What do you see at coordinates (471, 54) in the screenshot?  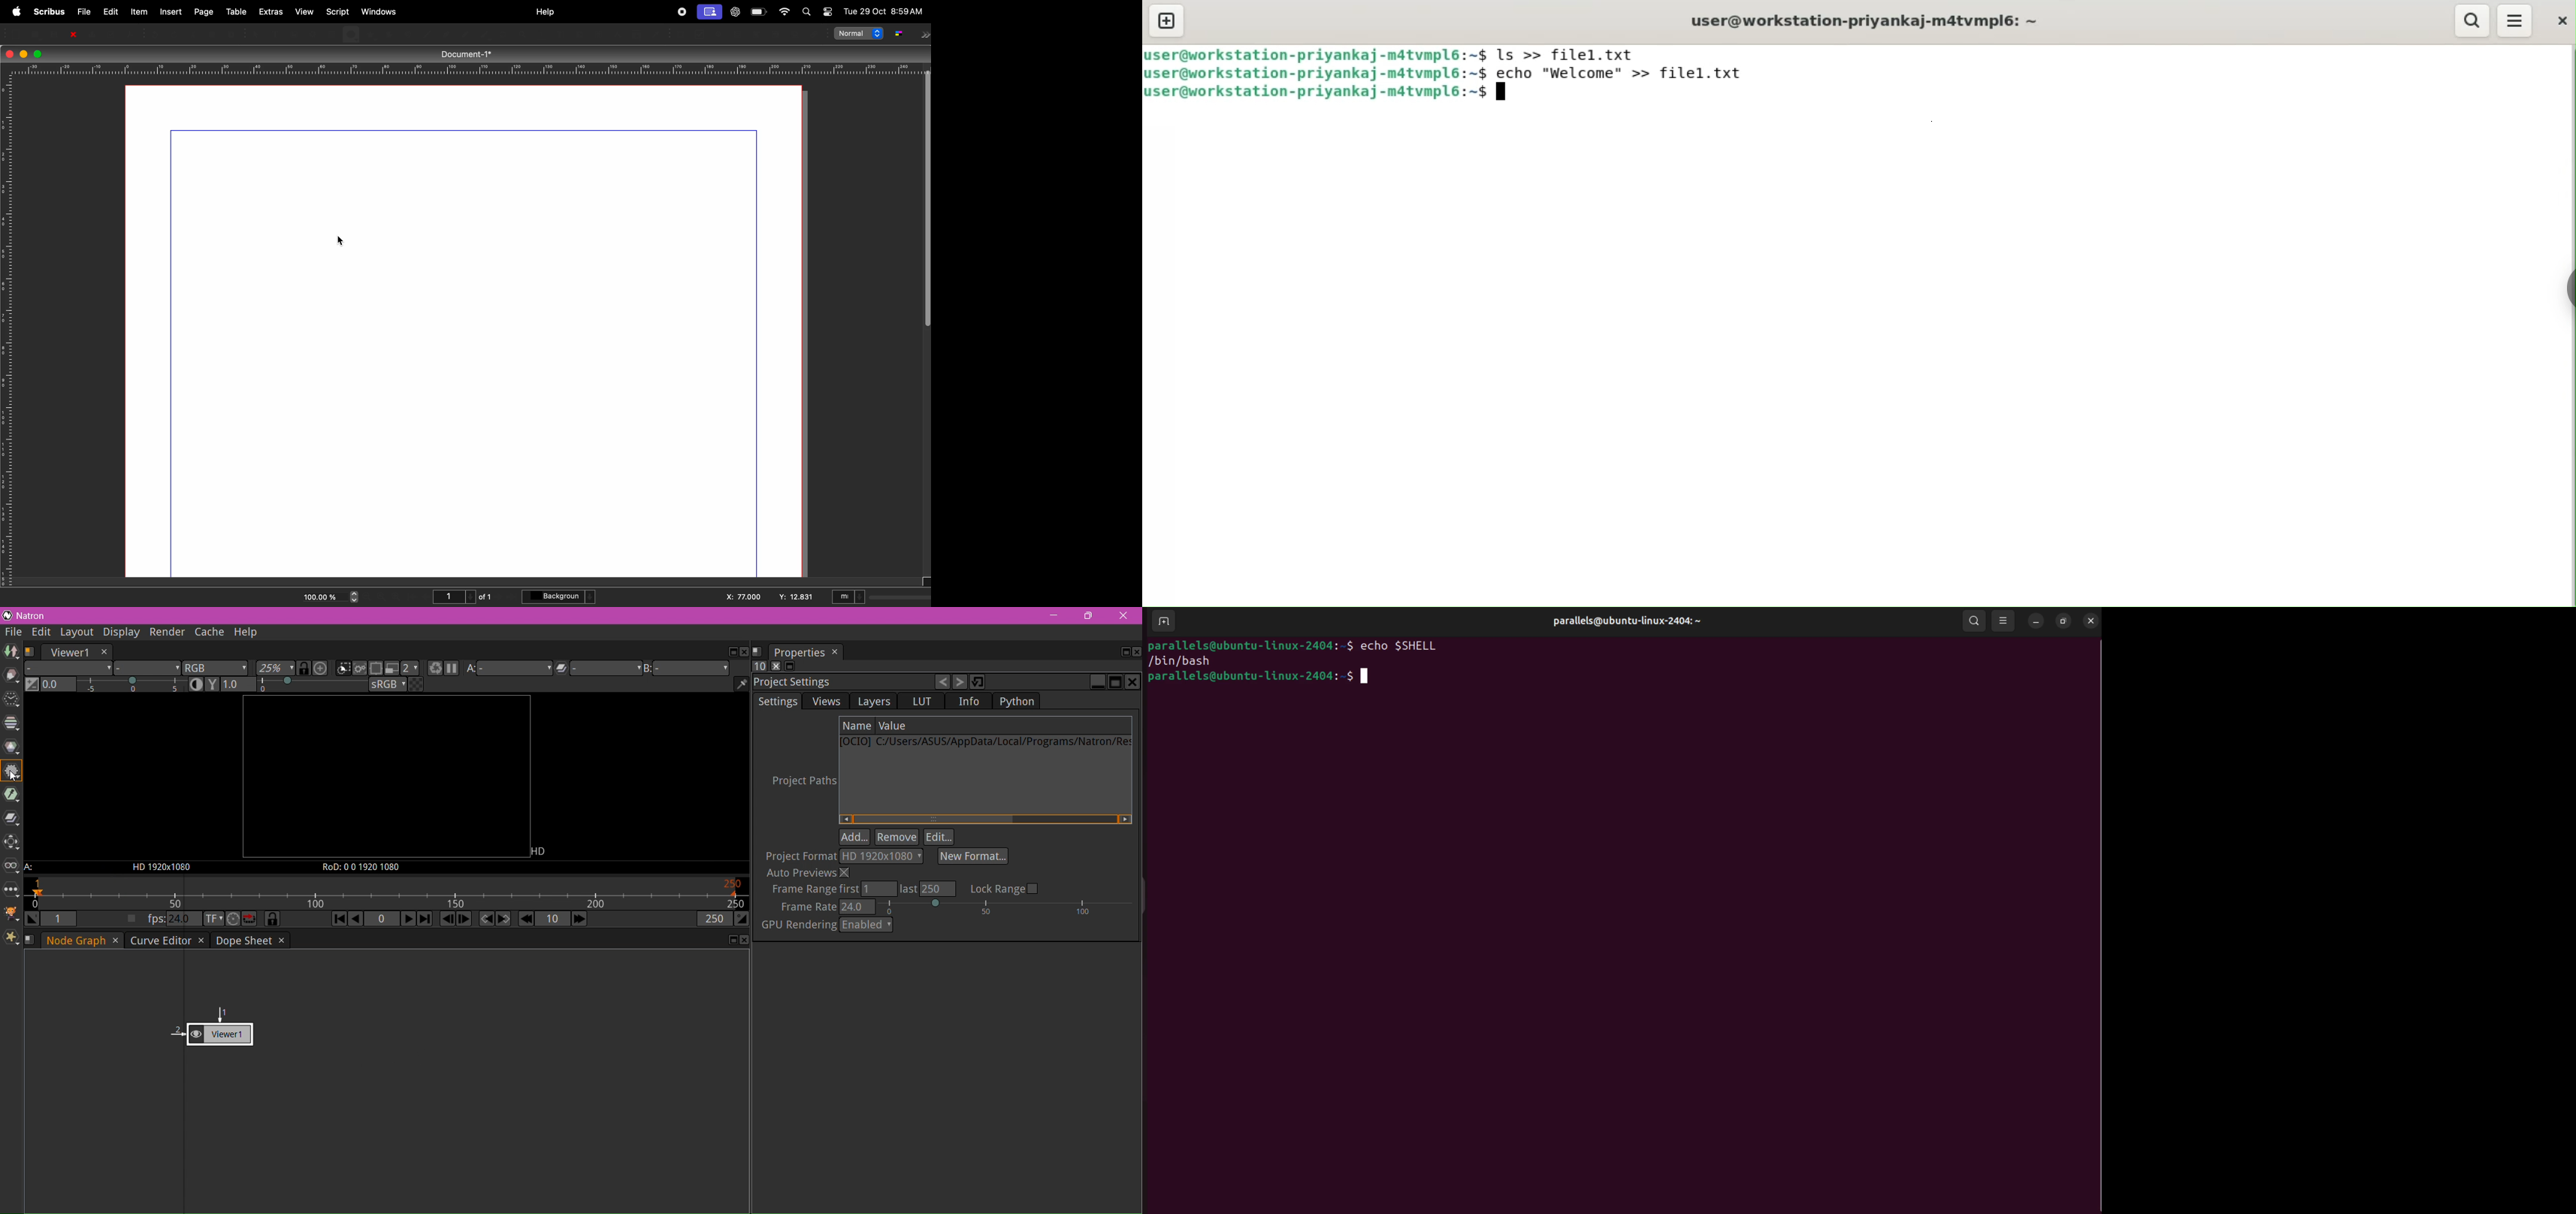 I see `Document-1*` at bounding box center [471, 54].